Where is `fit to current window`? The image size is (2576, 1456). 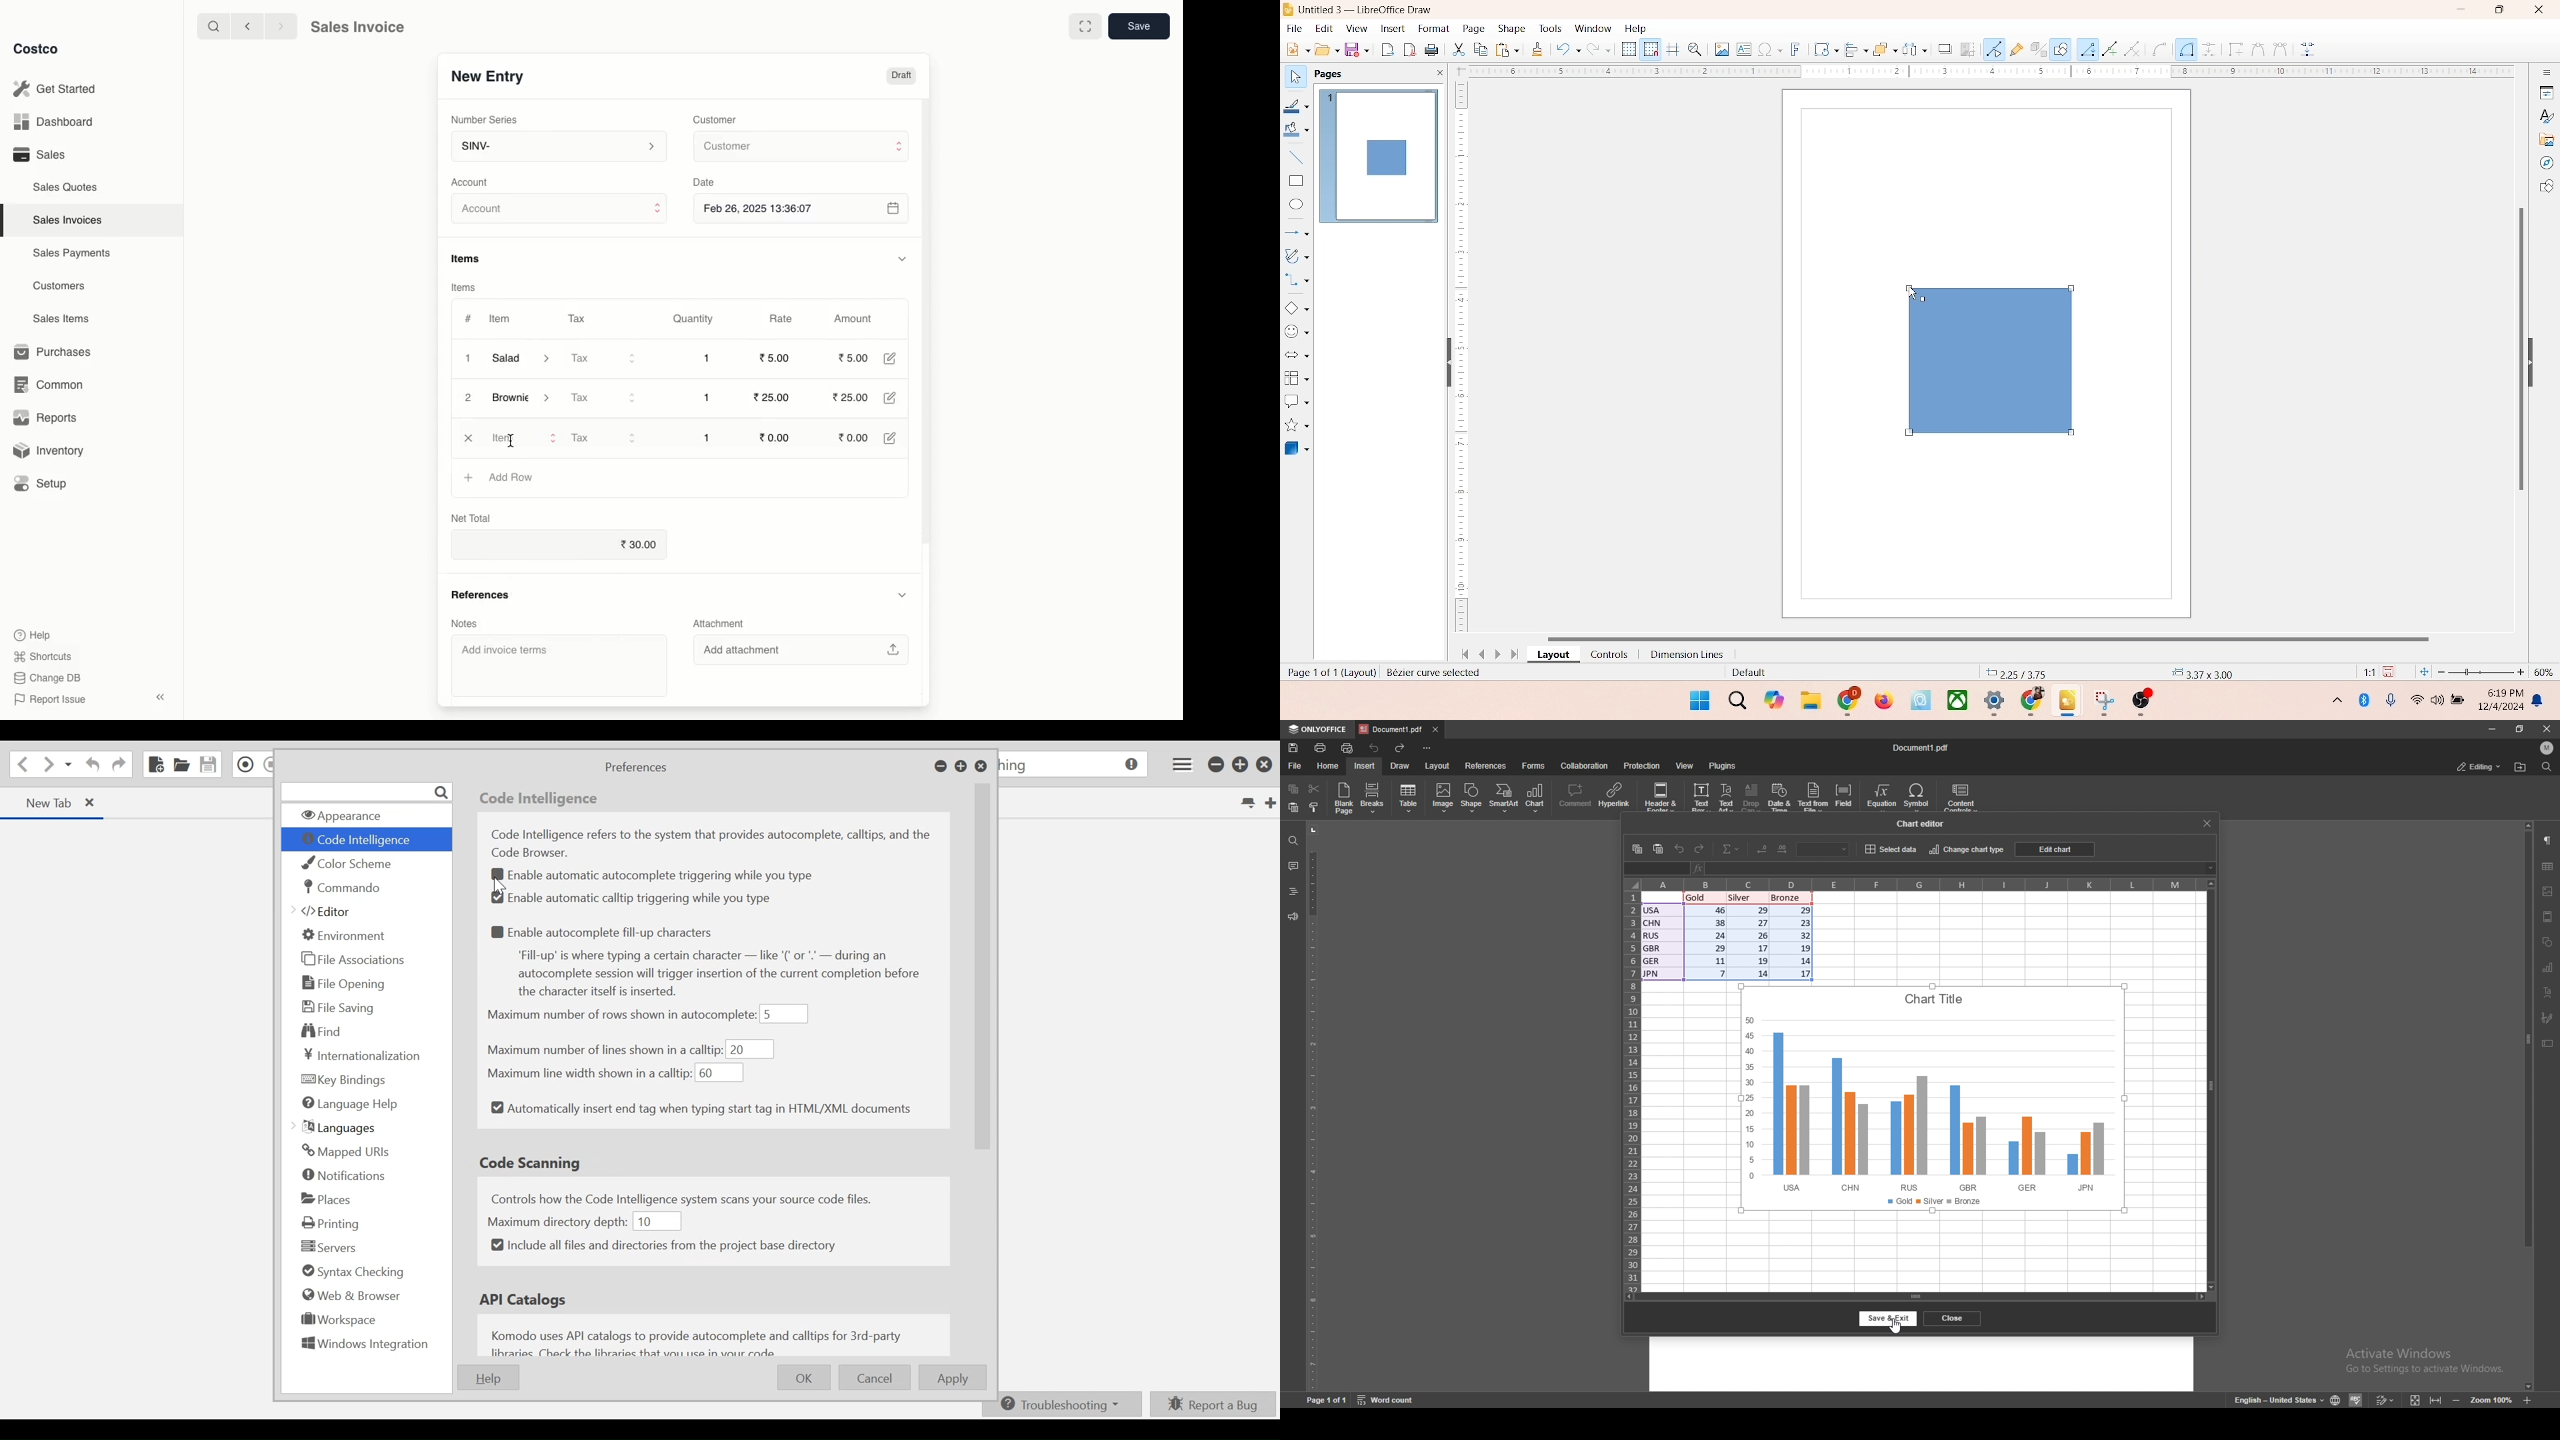 fit to current window is located at coordinates (2423, 672).